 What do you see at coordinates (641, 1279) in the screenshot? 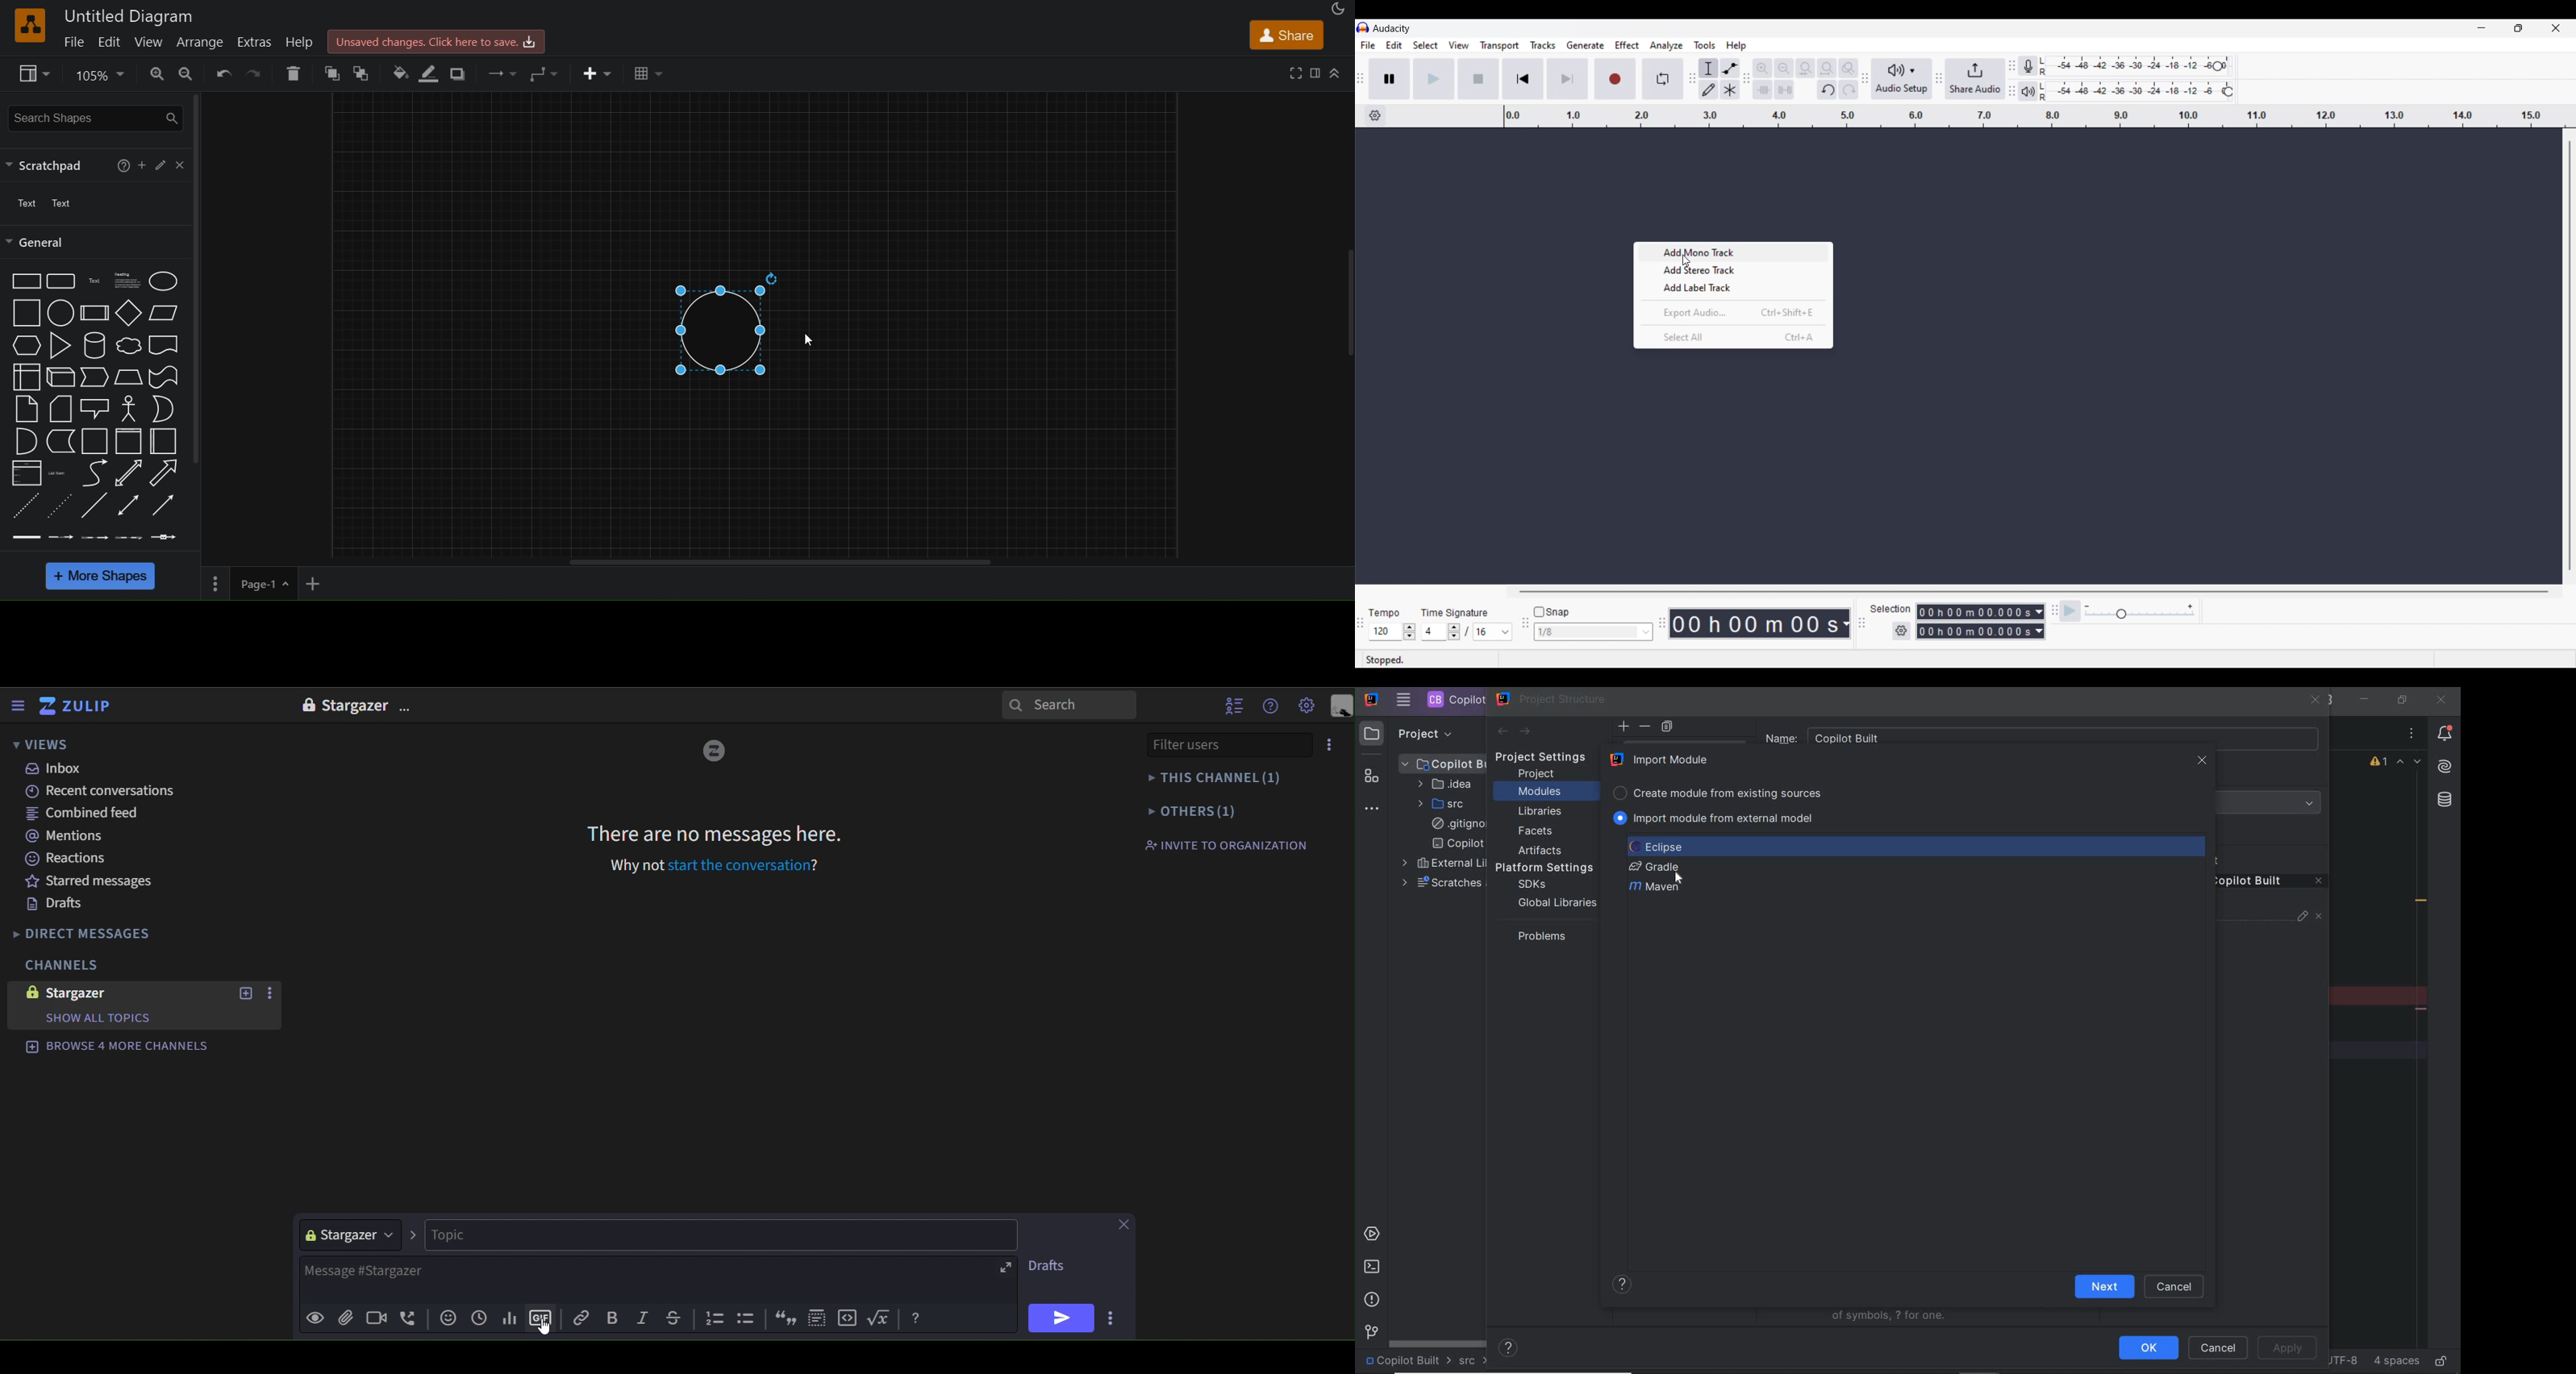
I see `message #Stargazer` at bounding box center [641, 1279].